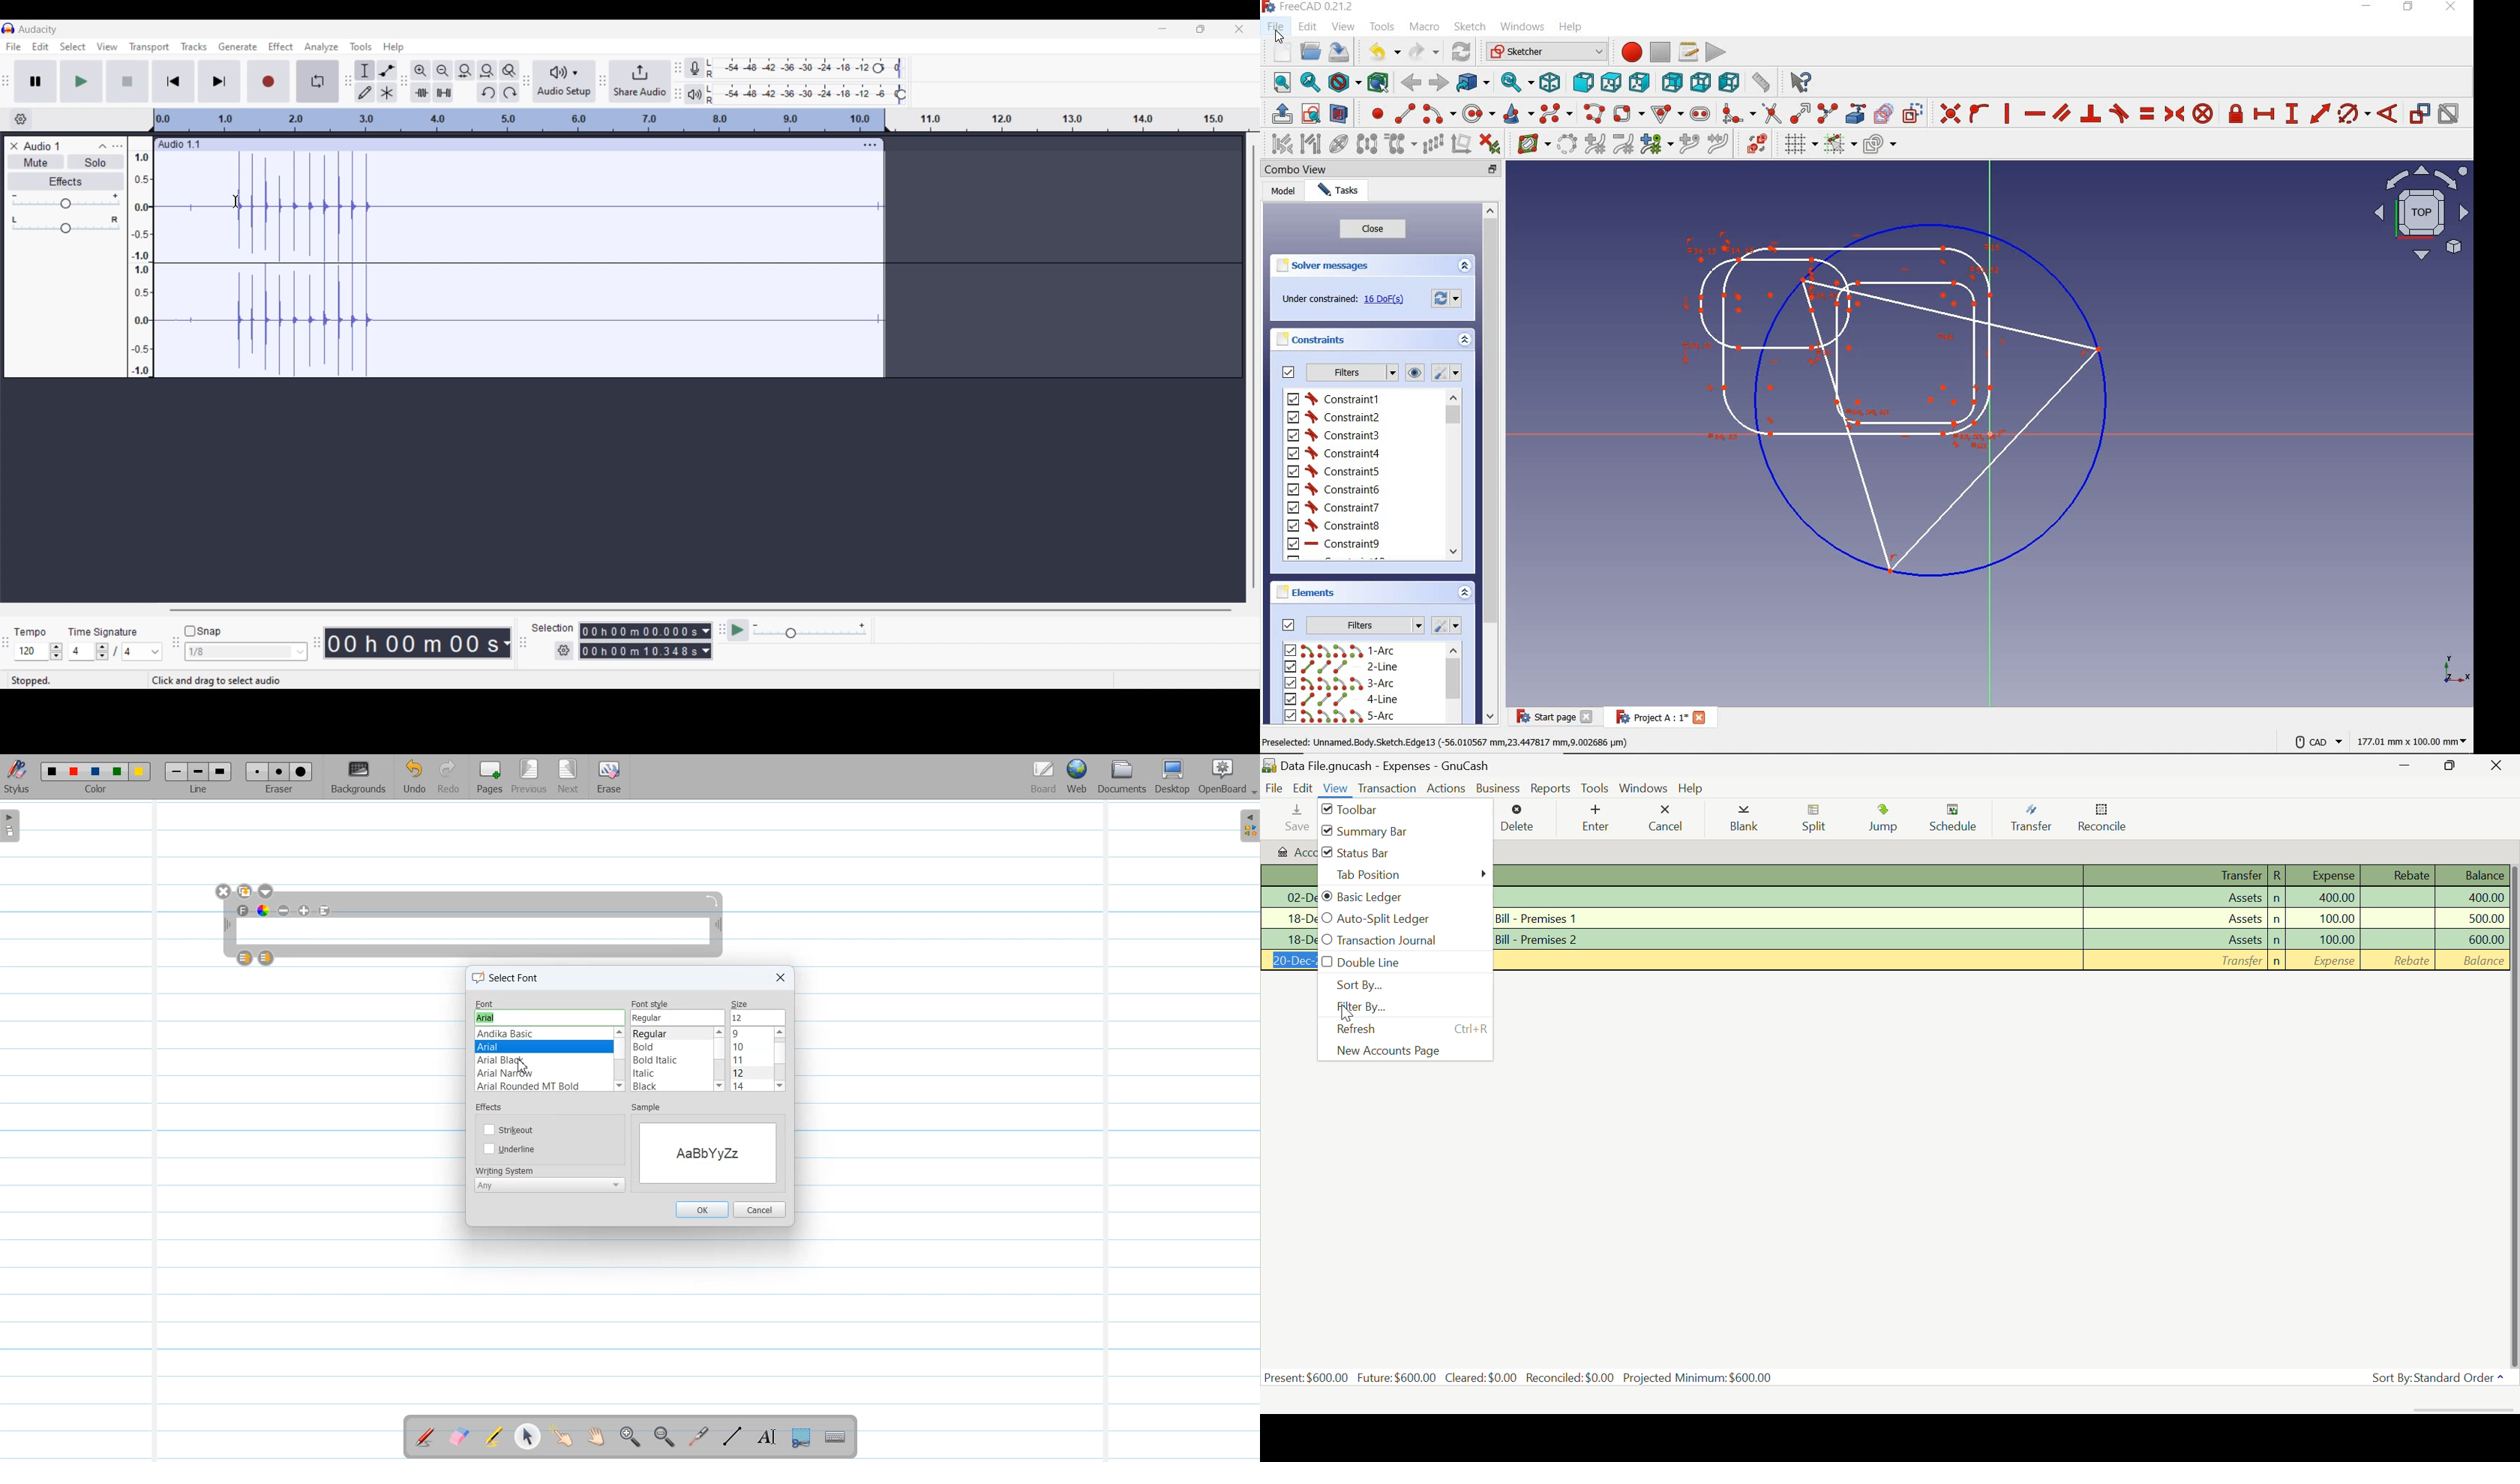 This screenshot has width=2520, height=1484. What do you see at coordinates (219, 81) in the screenshot?
I see `Skip/Select to end` at bounding box center [219, 81].